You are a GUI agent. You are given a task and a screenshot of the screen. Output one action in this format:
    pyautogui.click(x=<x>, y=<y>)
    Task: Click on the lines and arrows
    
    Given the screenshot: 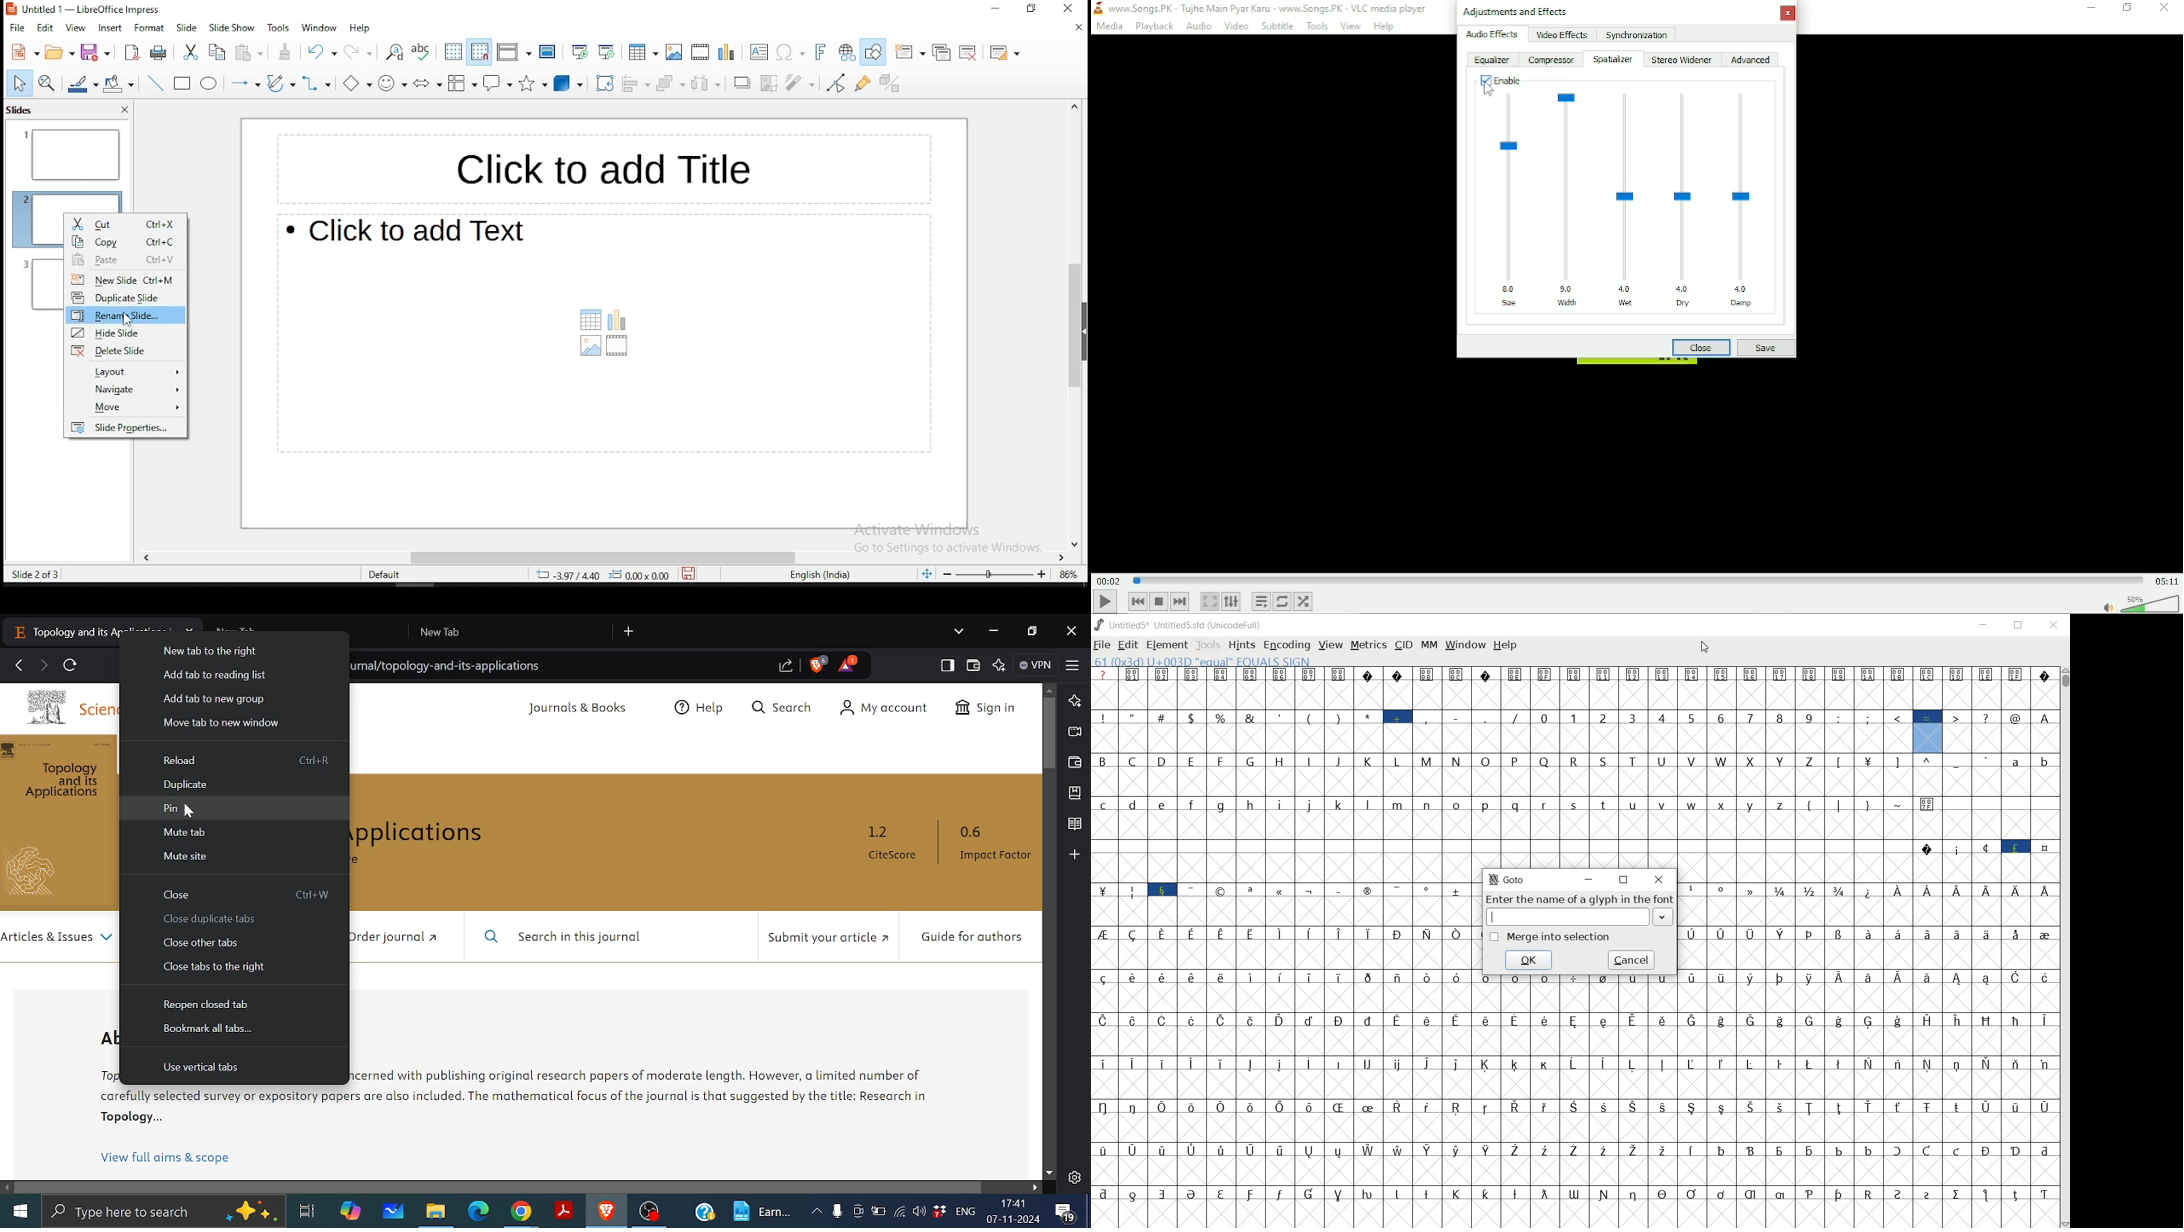 What is the action you would take?
    pyautogui.click(x=244, y=82)
    